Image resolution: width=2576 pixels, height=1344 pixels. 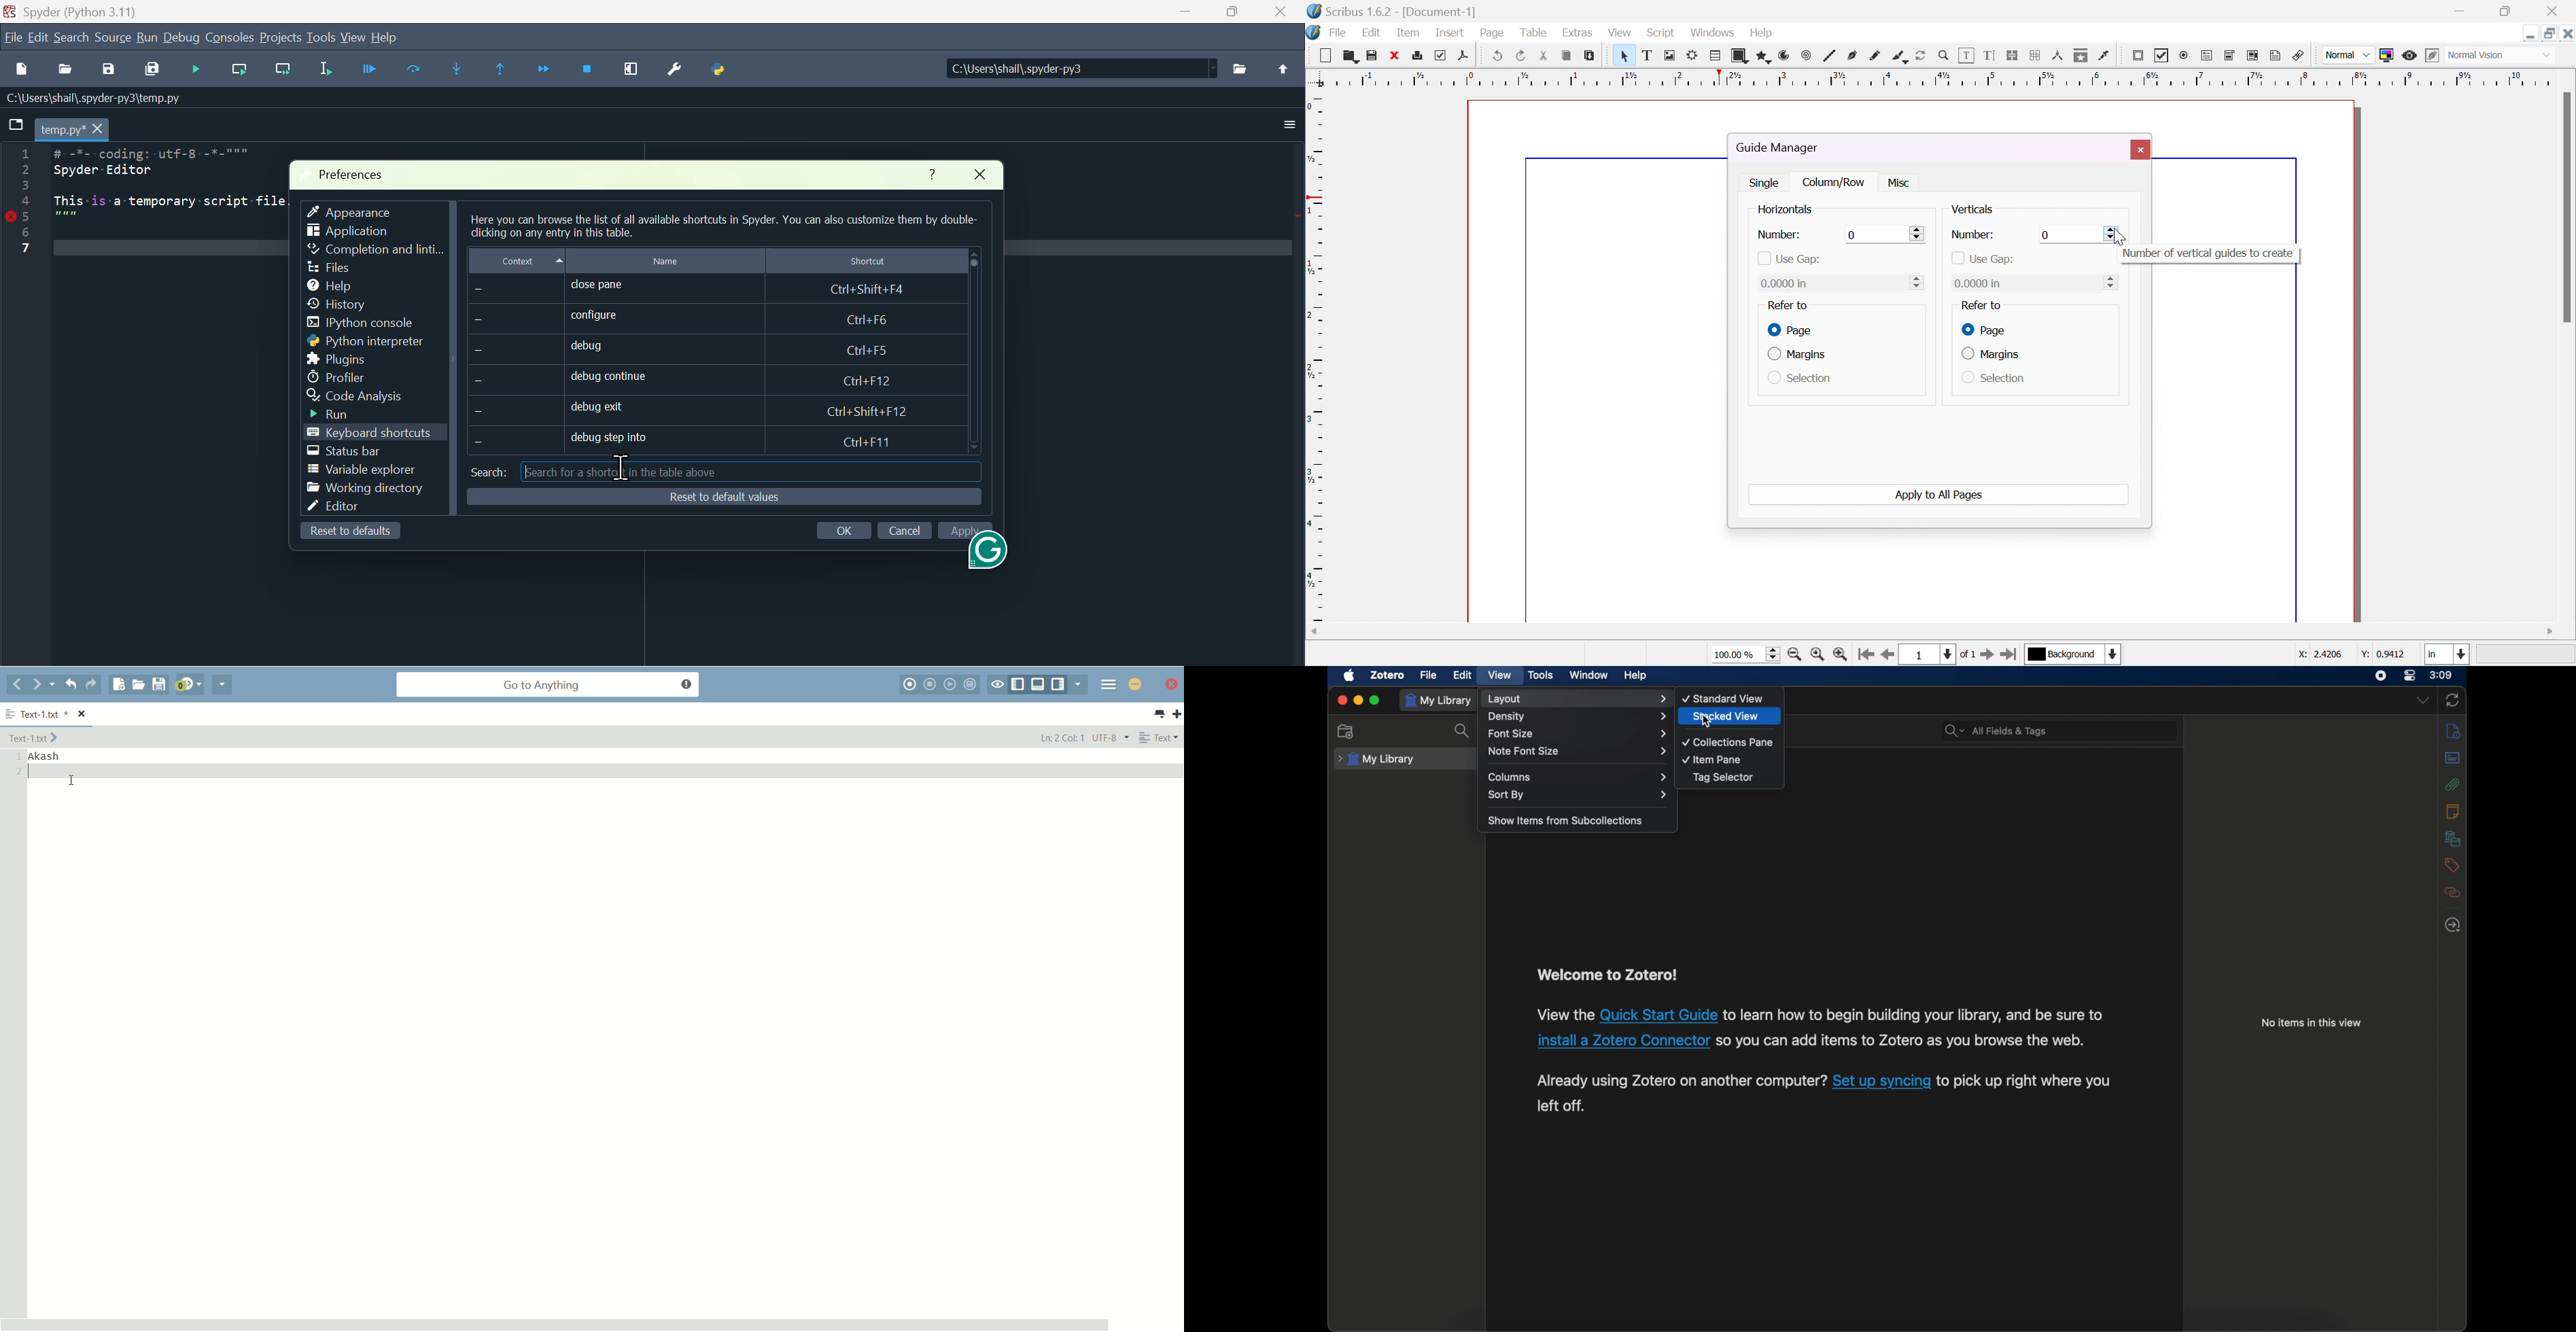 What do you see at coordinates (2082, 56) in the screenshot?
I see `copy item properties` at bounding box center [2082, 56].